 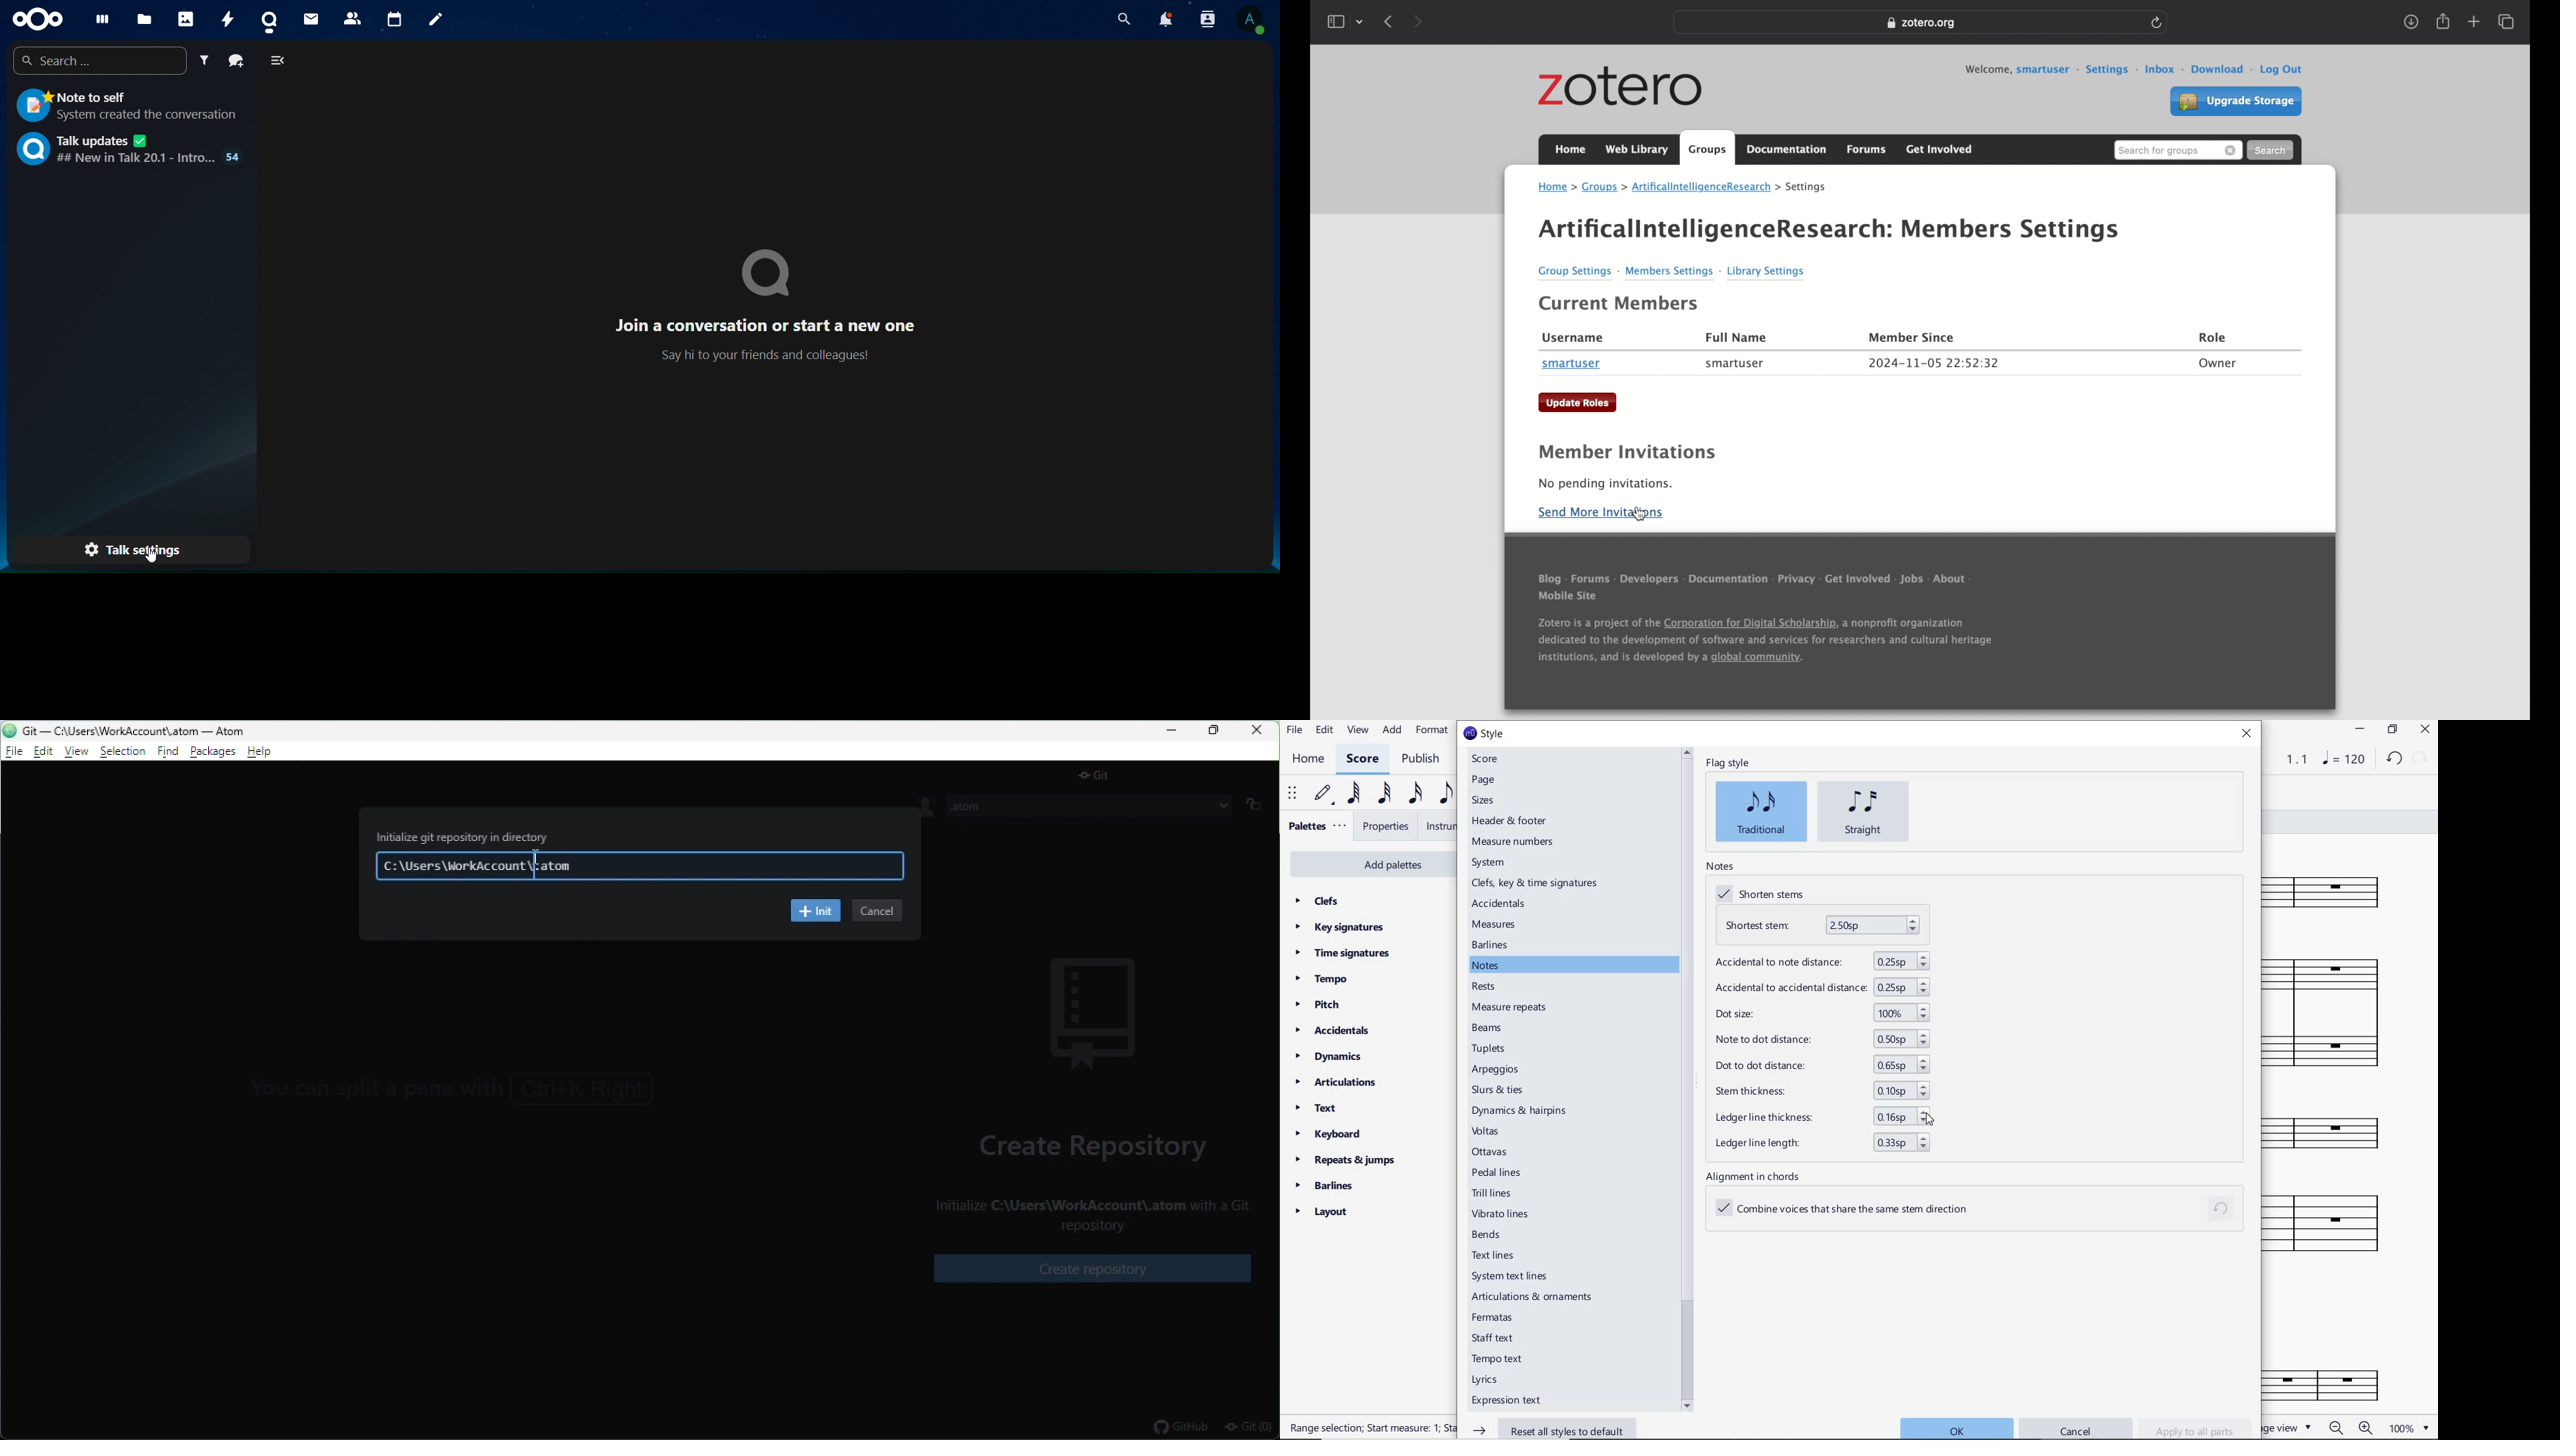 I want to click on footnote, so click(x=1768, y=641).